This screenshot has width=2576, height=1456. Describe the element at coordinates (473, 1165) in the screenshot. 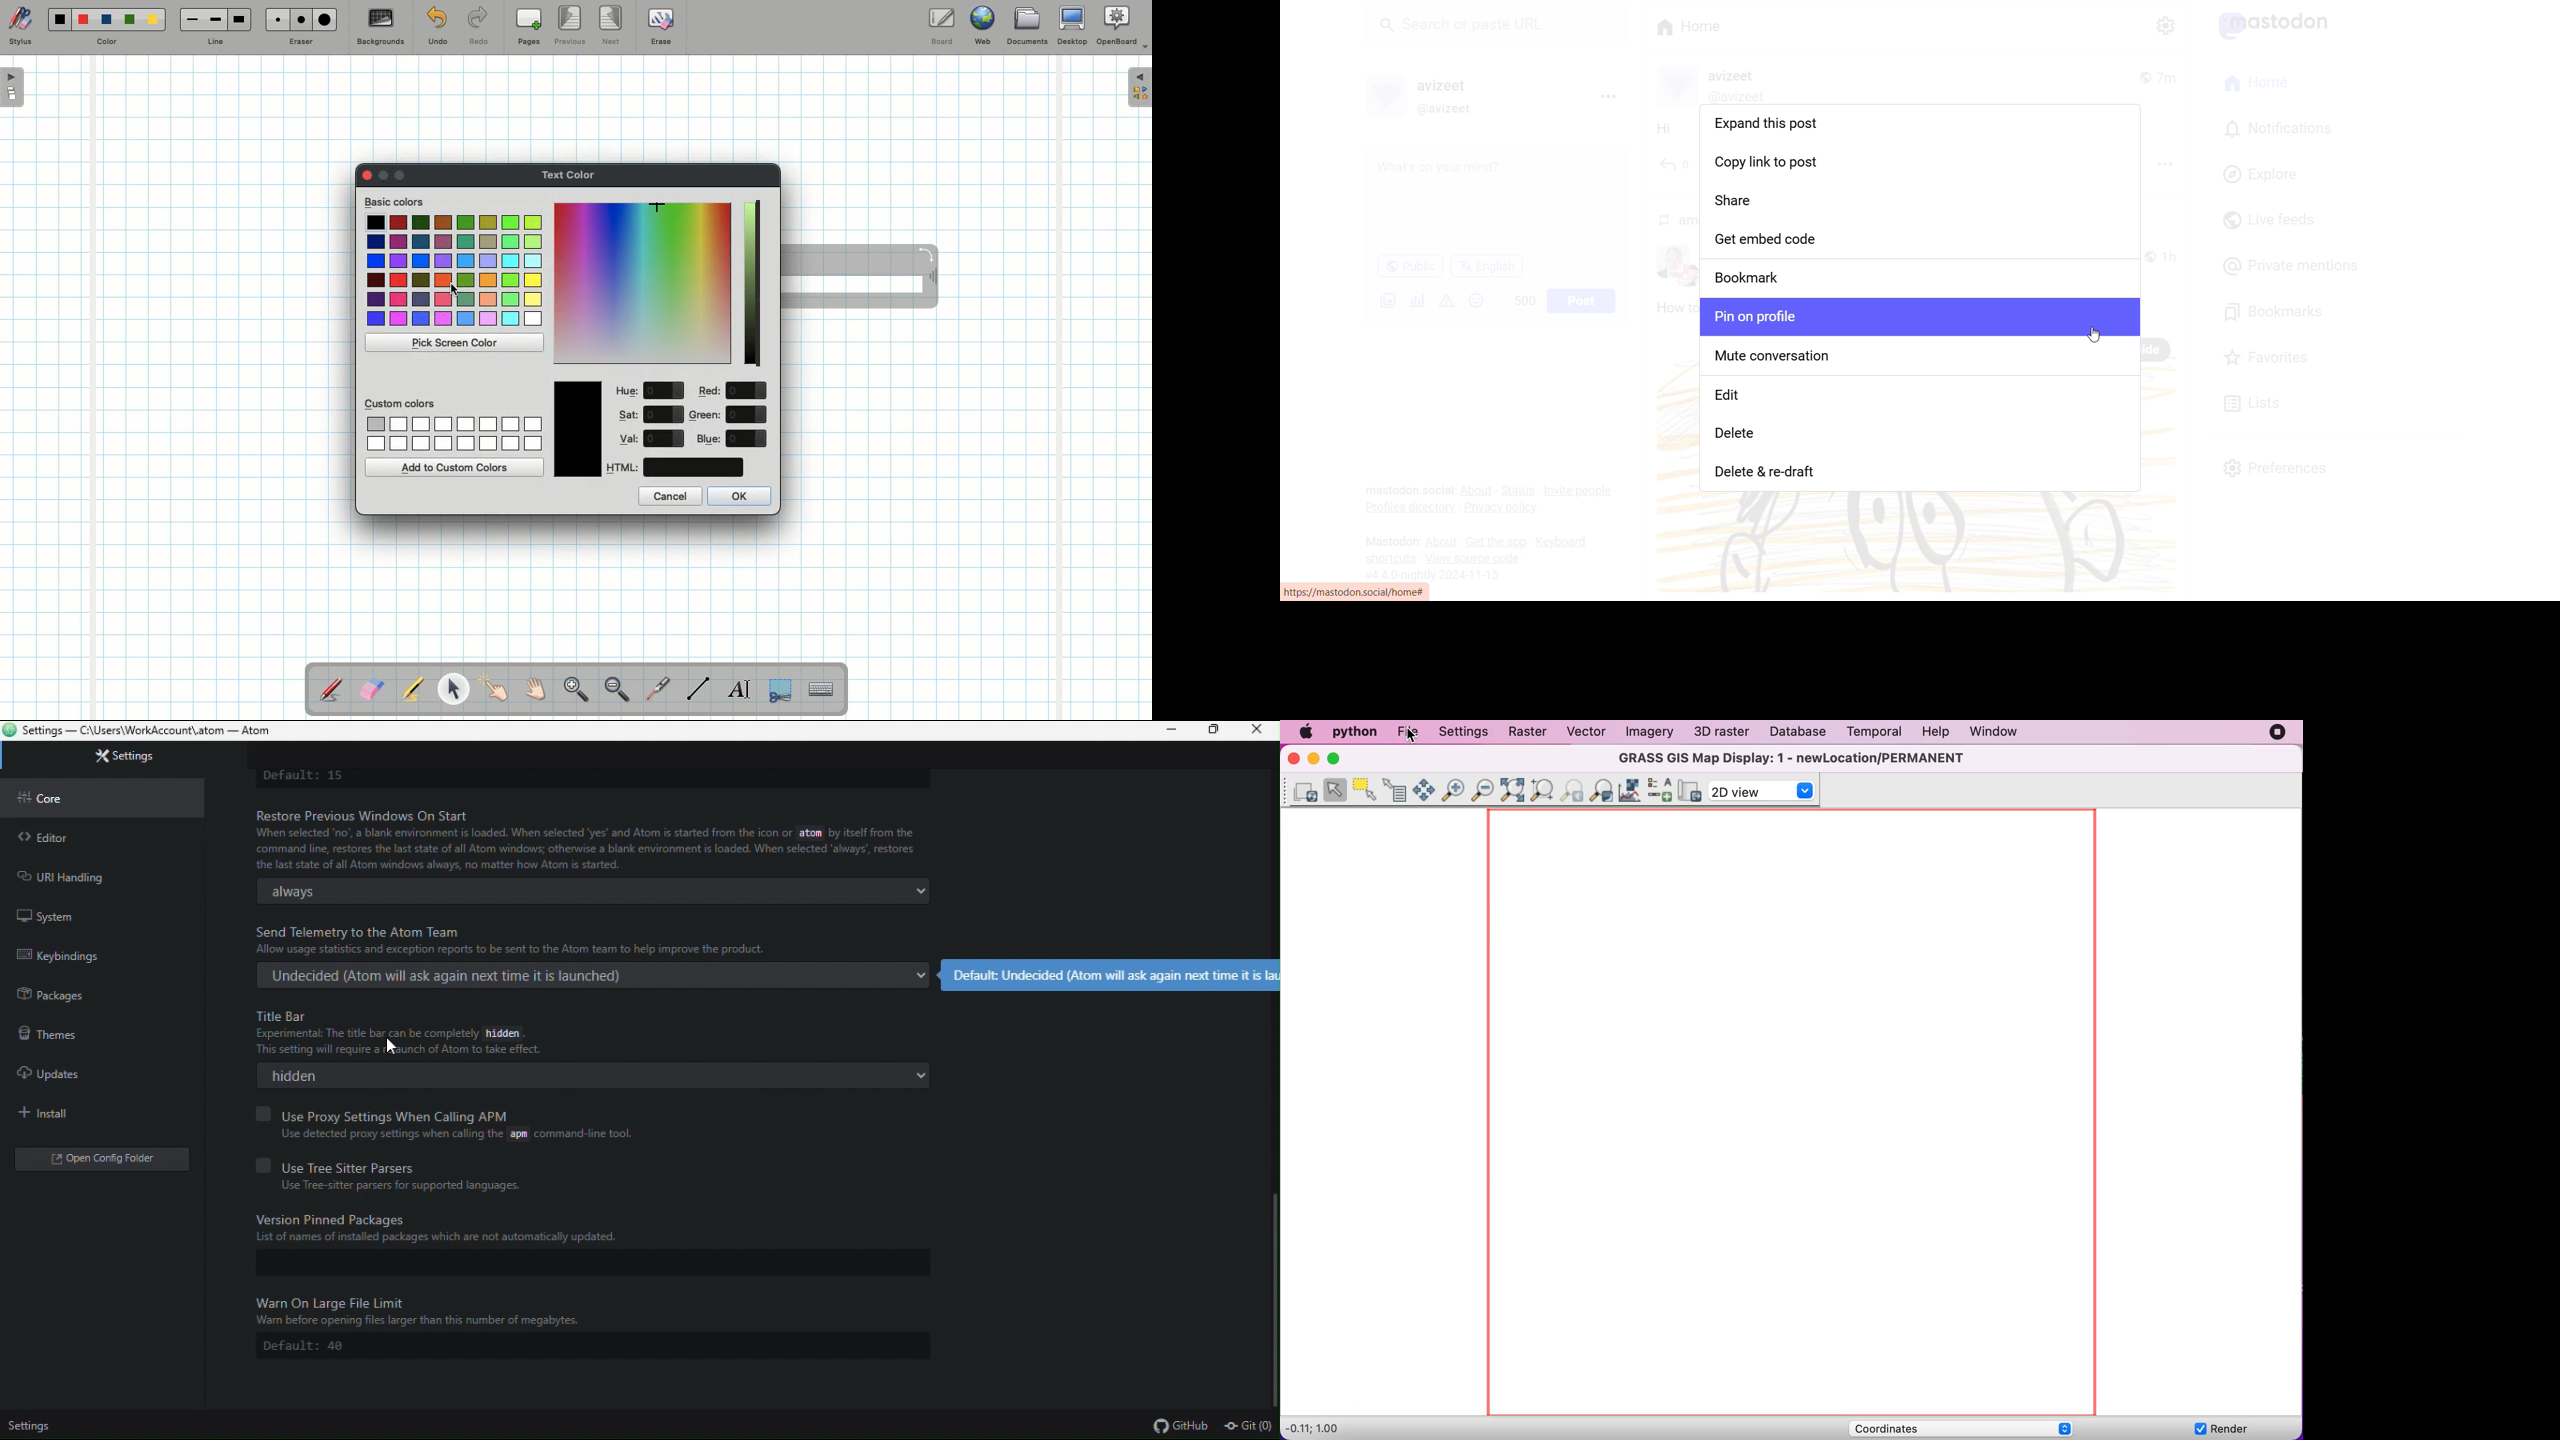

I see `use tree sitters parsers` at that location.